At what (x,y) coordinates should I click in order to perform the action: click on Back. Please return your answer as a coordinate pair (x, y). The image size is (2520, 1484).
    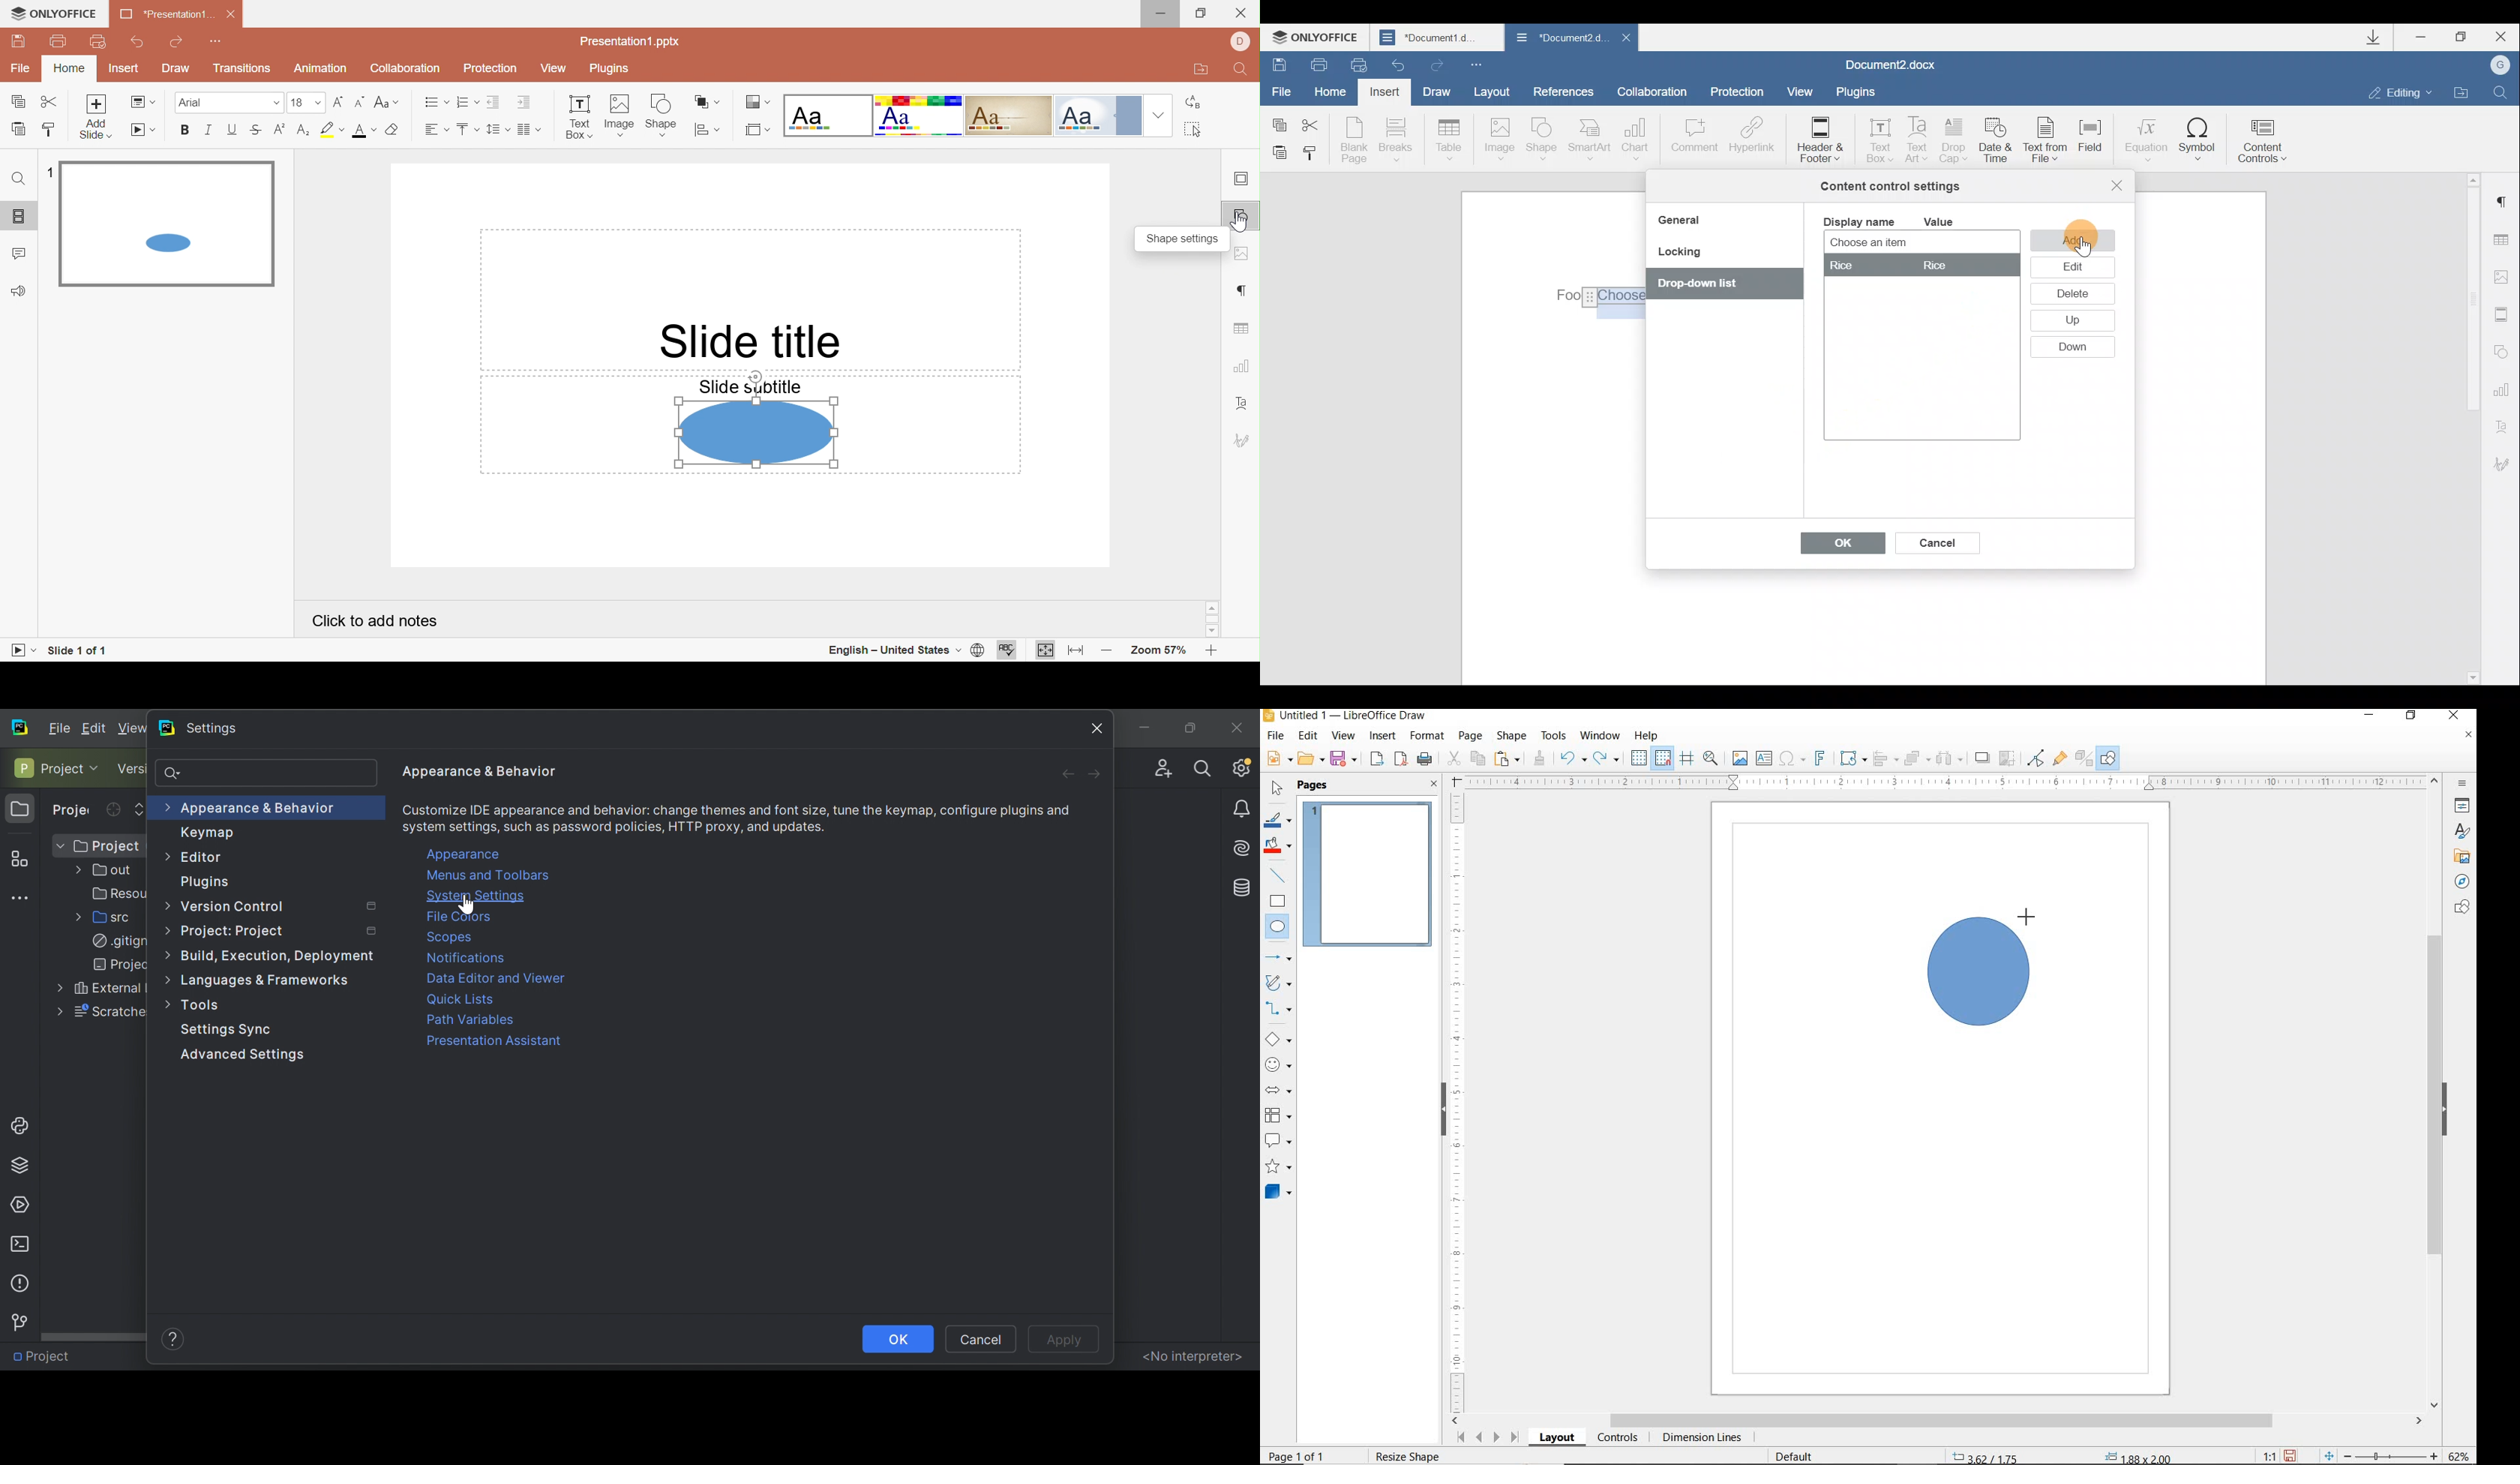
    Looking at the image, I should click on (1061, 774).